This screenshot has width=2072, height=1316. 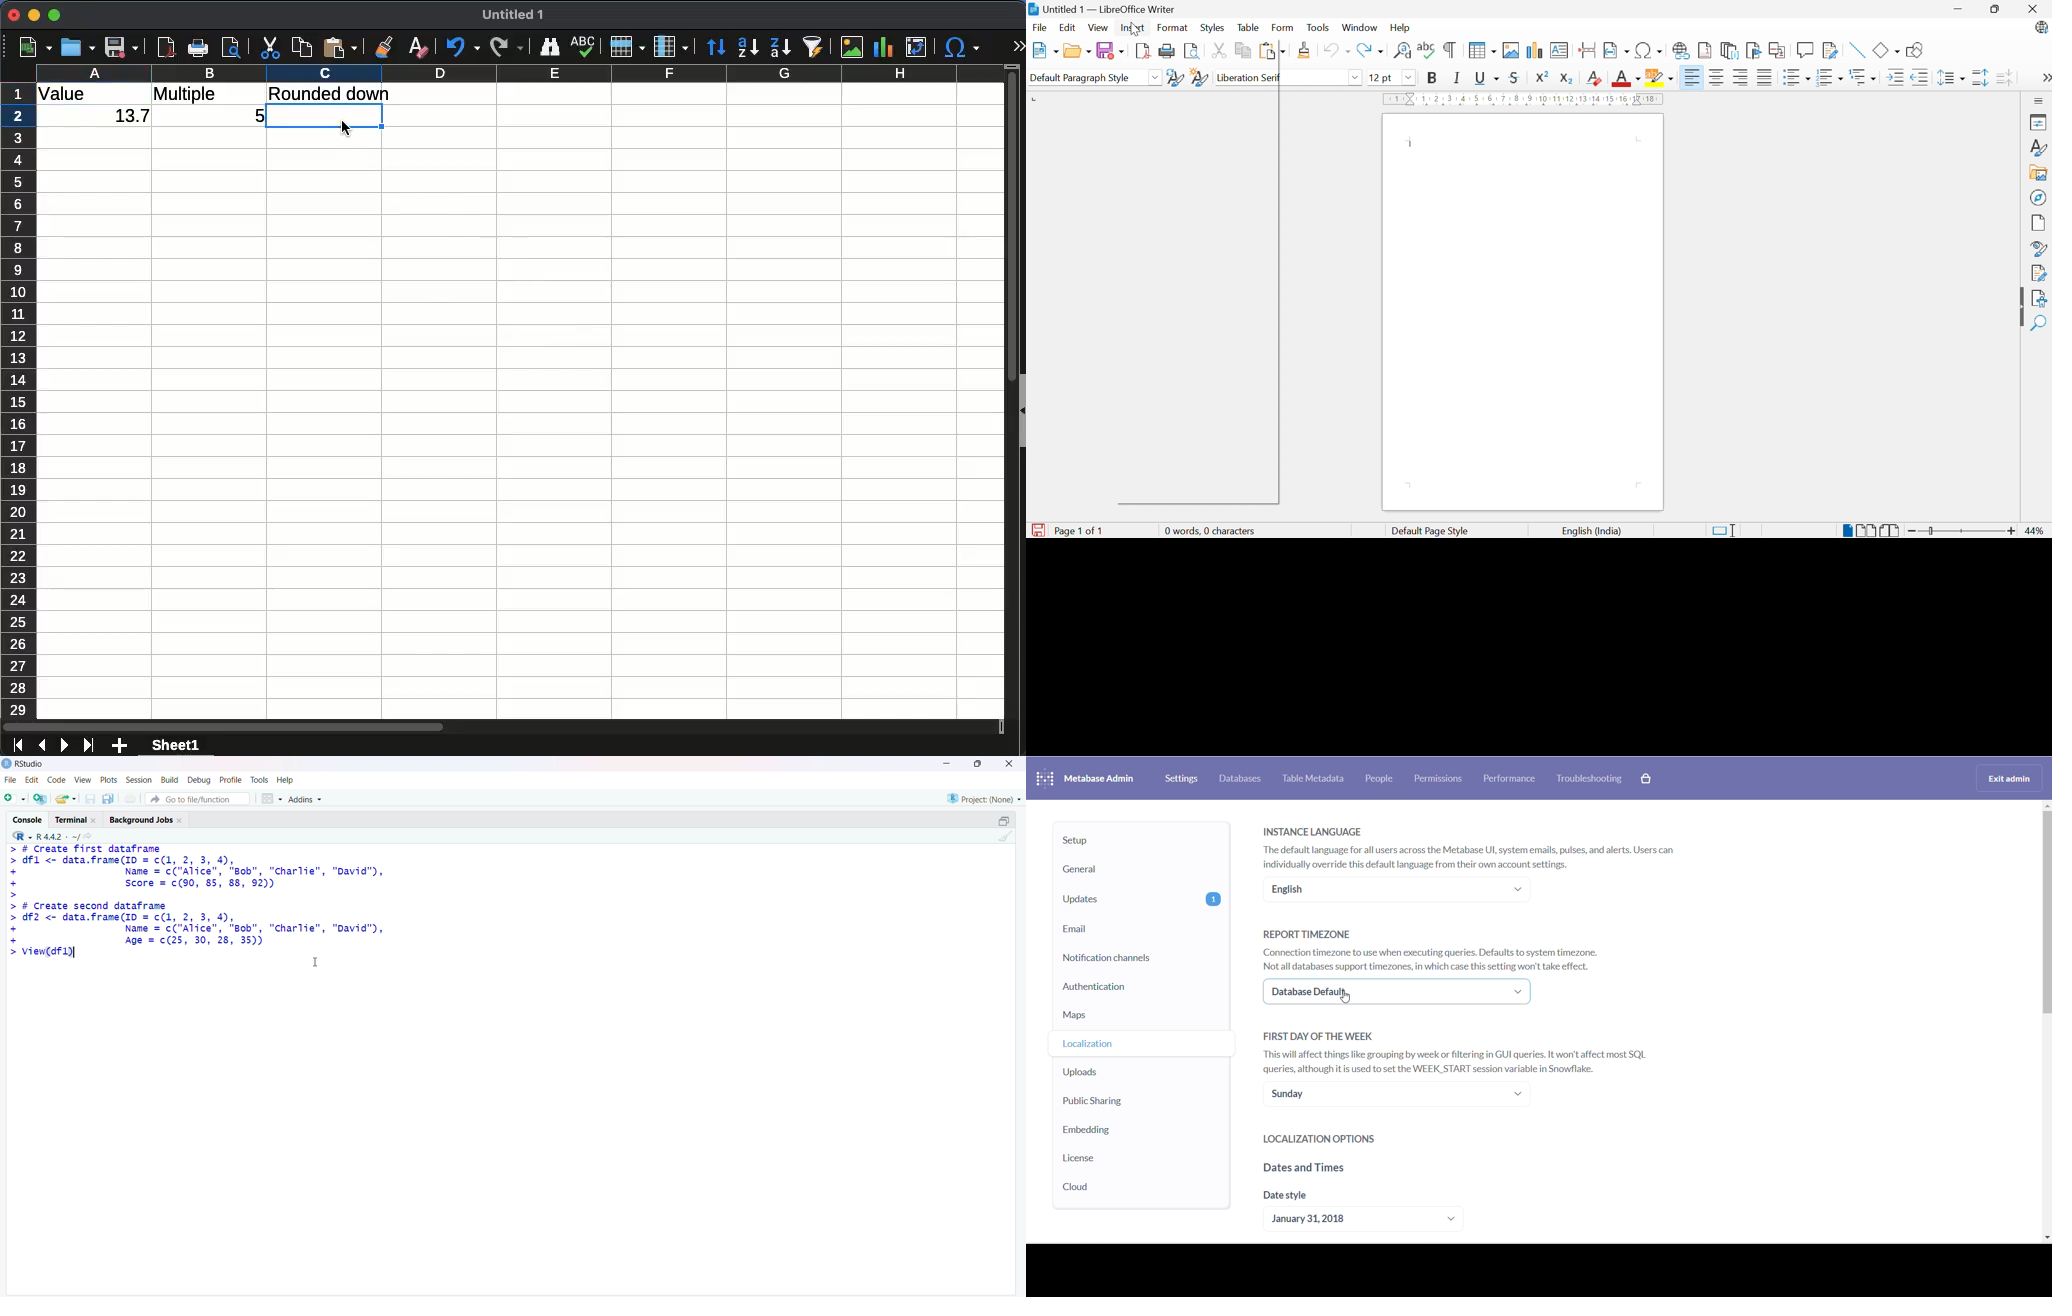 What do you see at coordinates (1915, 50) in the screenshot?
I see `Show draw functions` at bounding box center [1915, 50].